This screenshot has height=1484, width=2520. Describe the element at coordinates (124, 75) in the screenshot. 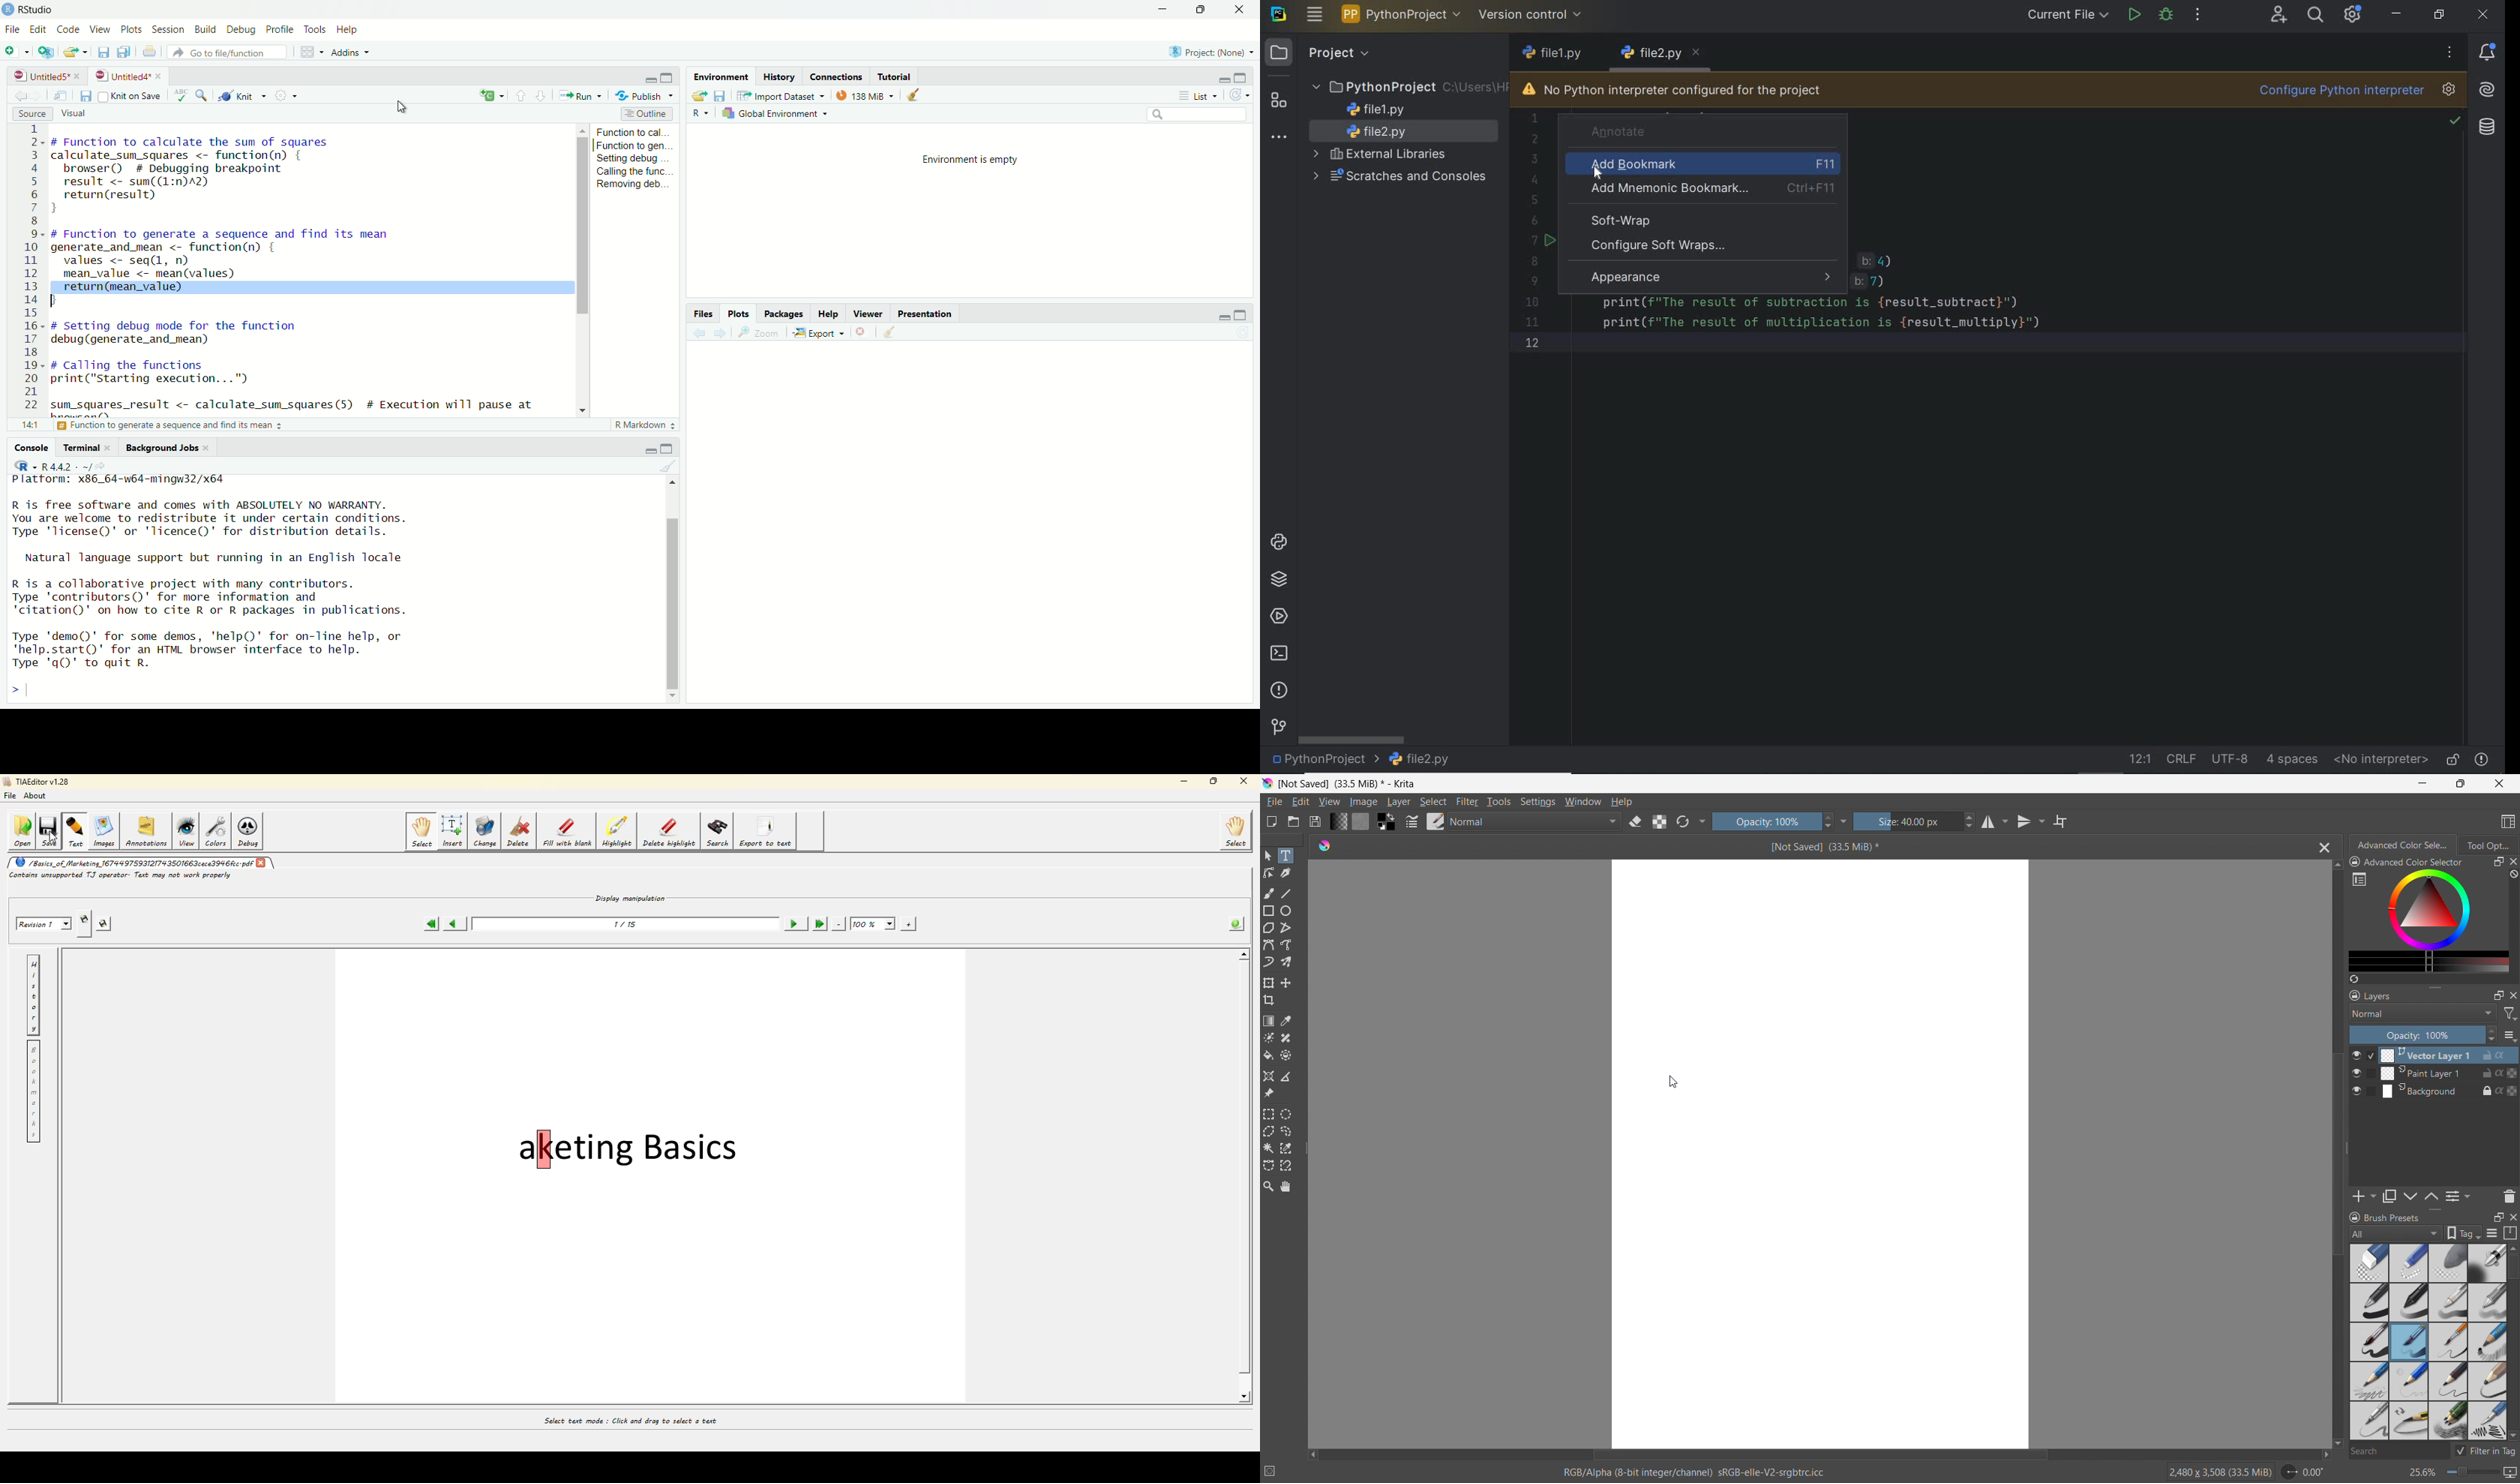

I see `untitled4` at that location.